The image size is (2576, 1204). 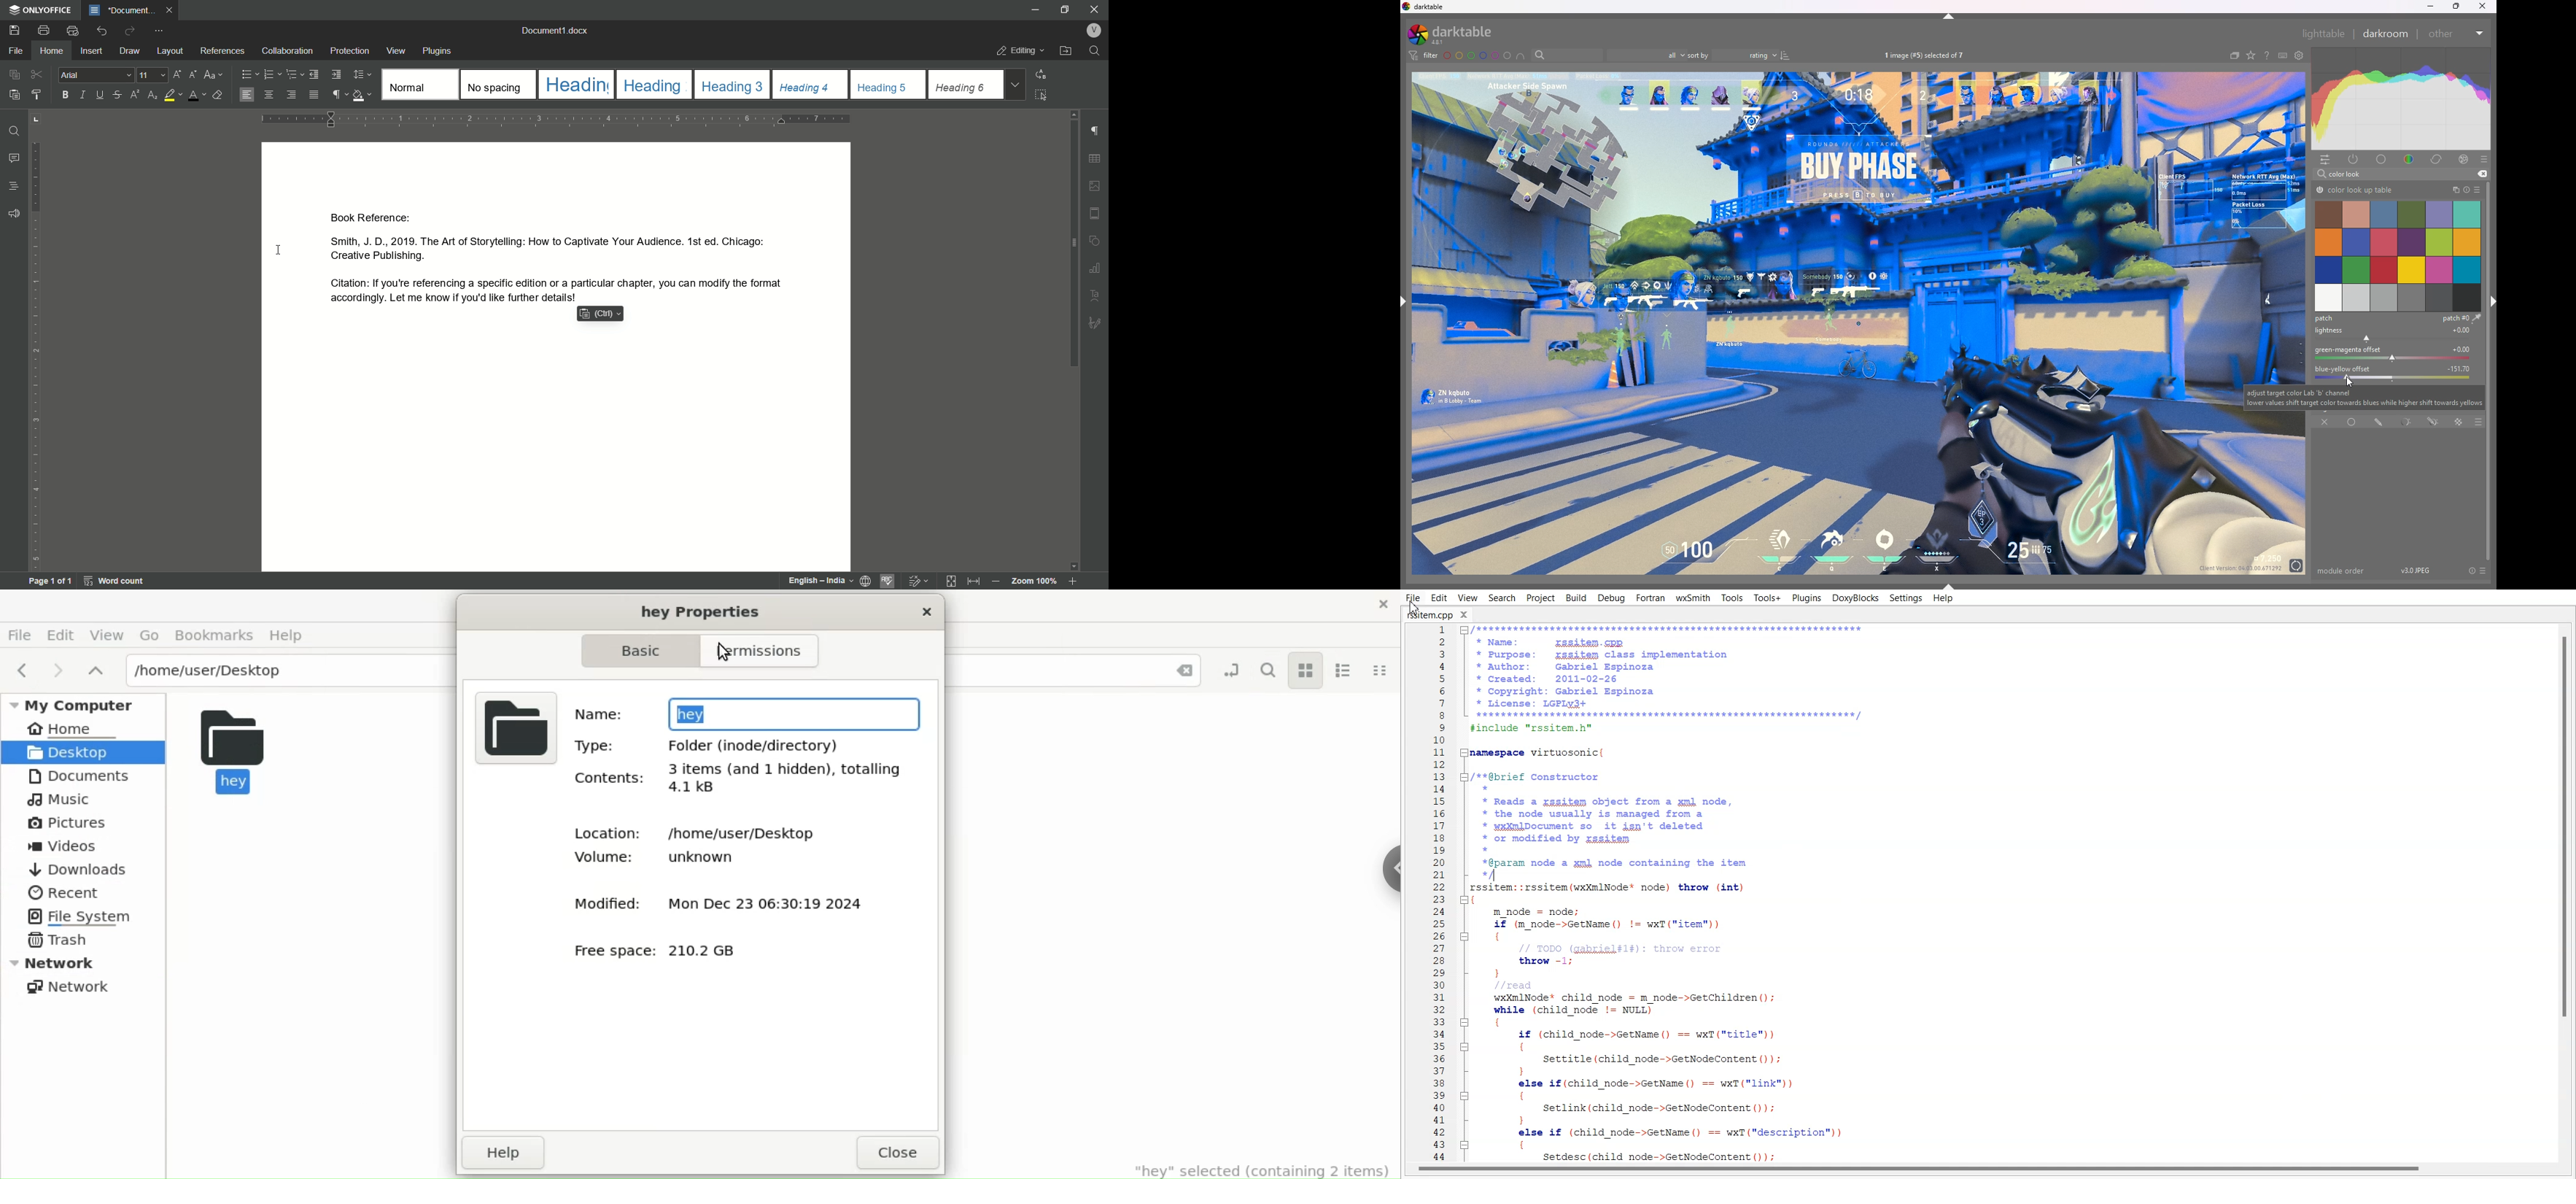 I want to click on resize, so click(x=2456, y=6).